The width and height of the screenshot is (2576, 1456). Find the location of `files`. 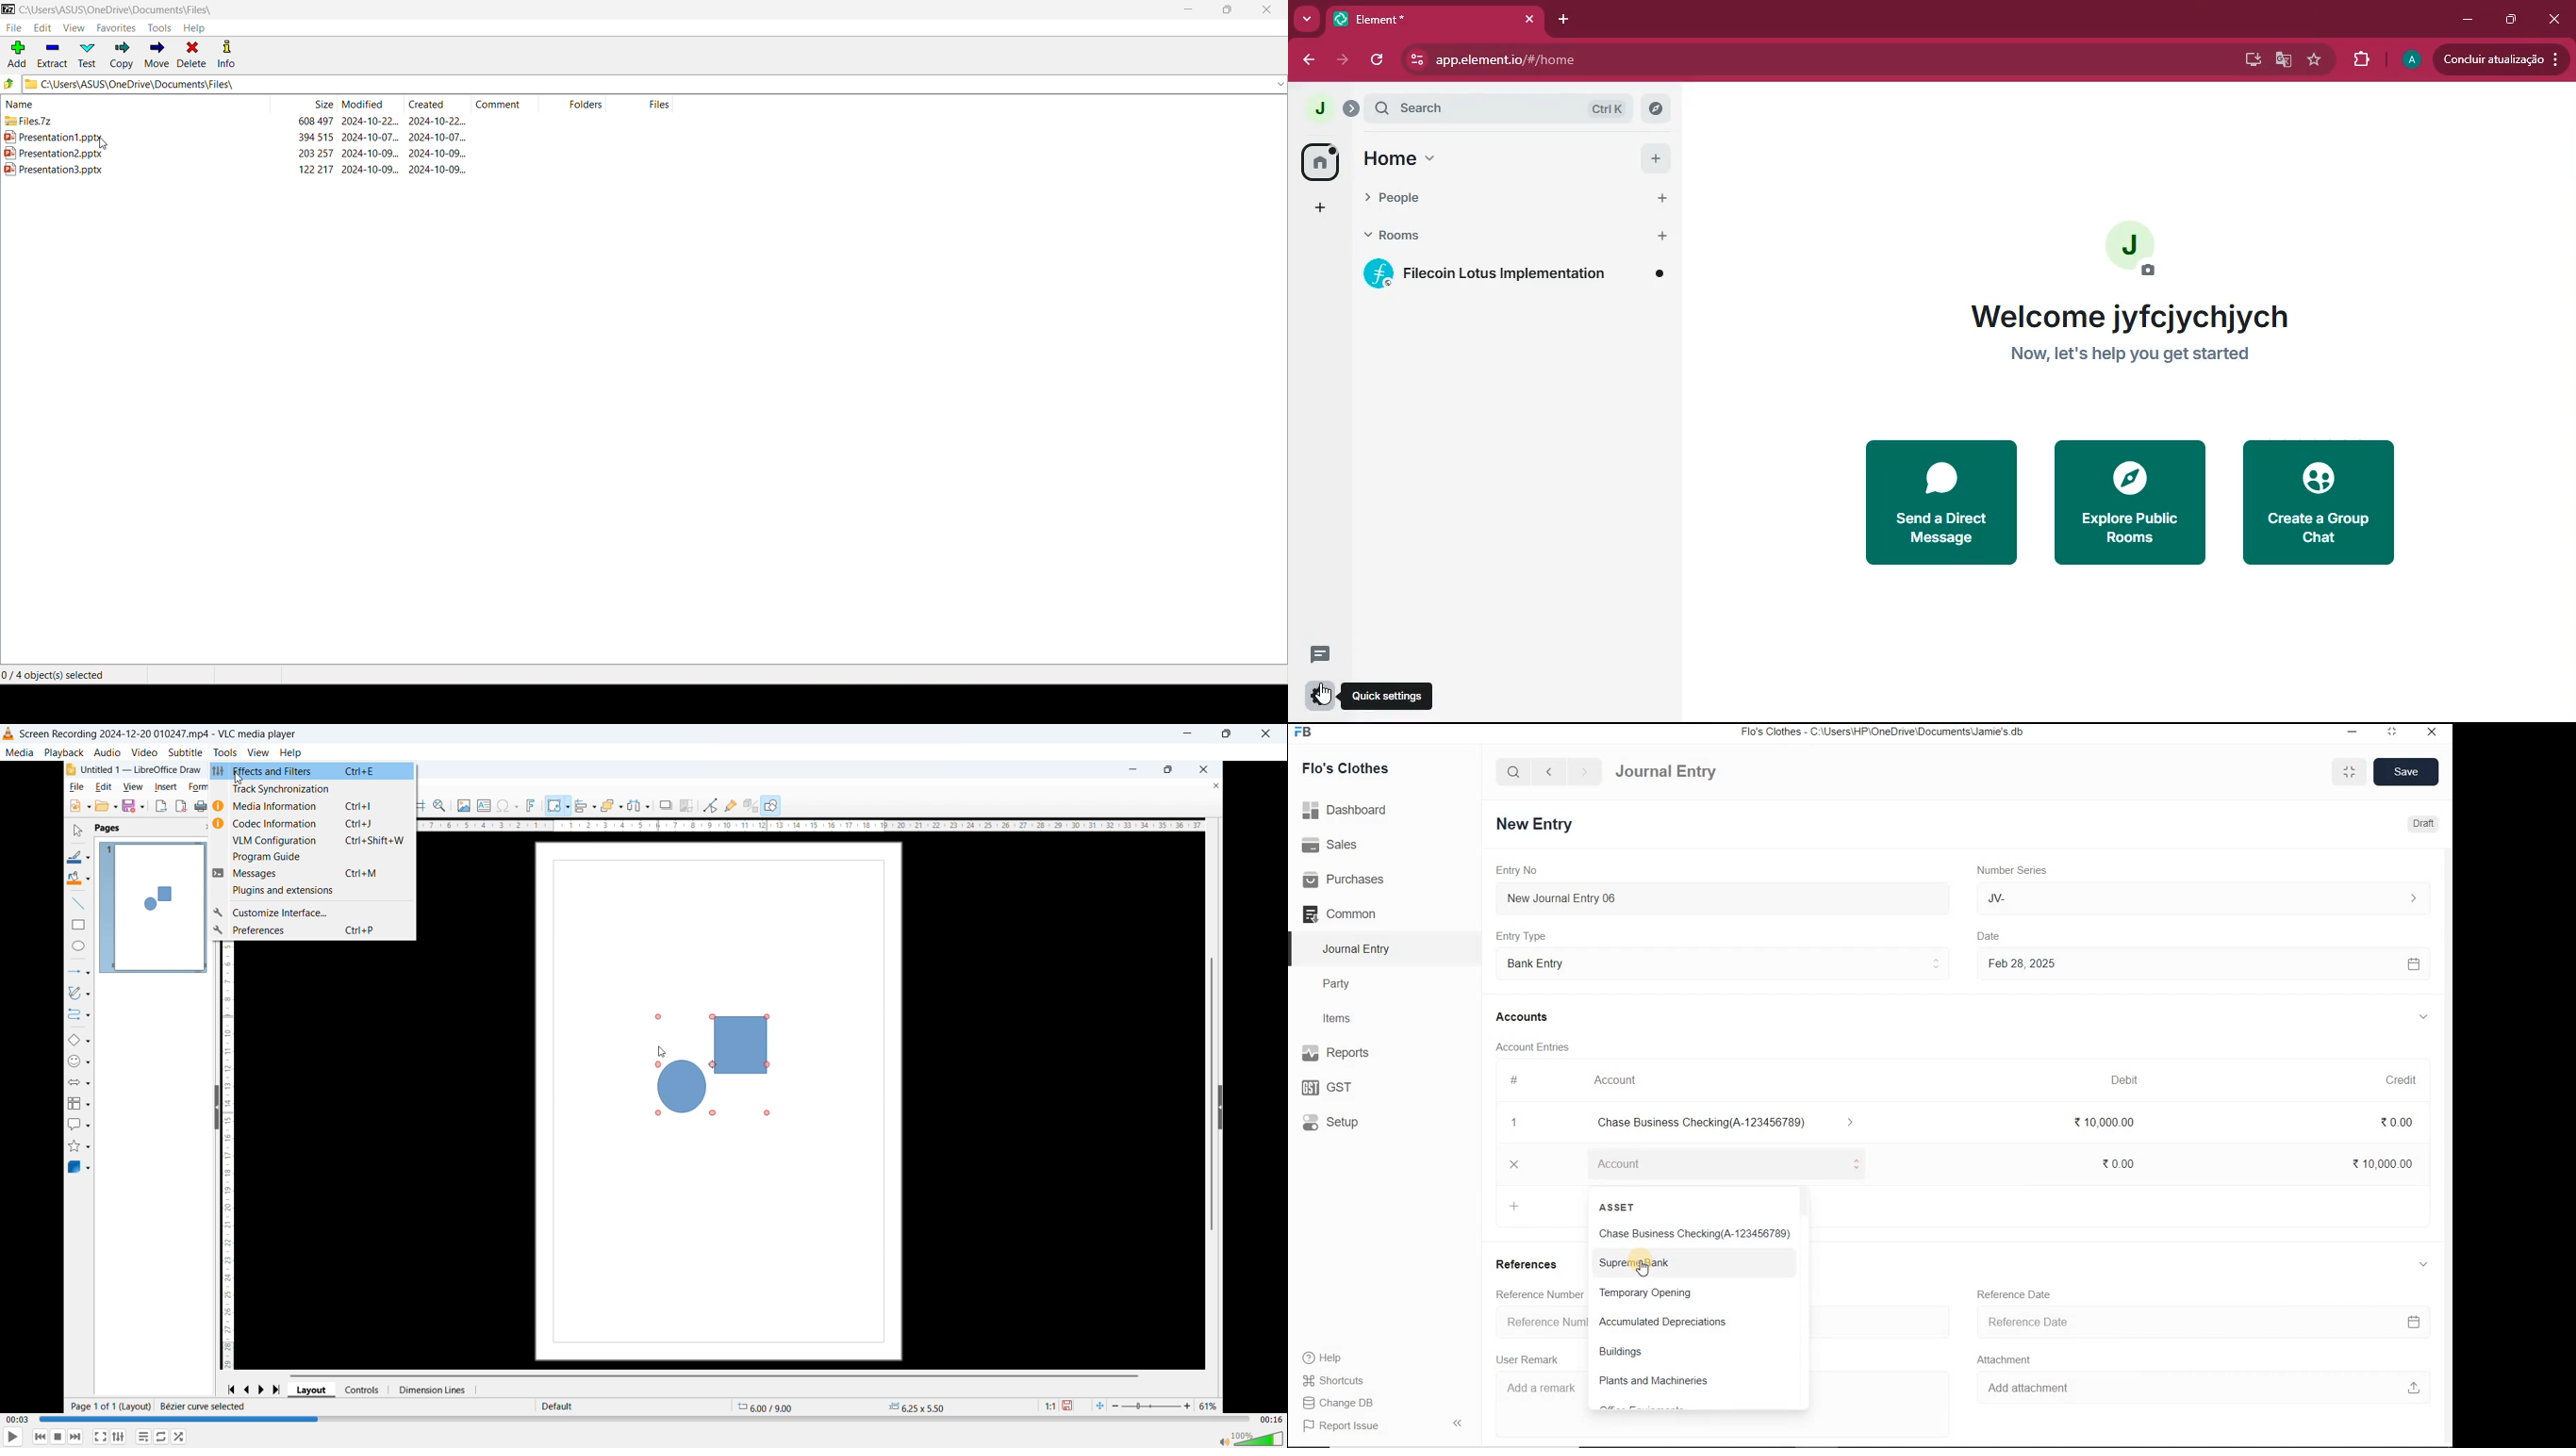

files is located at coordinates (659, 104).